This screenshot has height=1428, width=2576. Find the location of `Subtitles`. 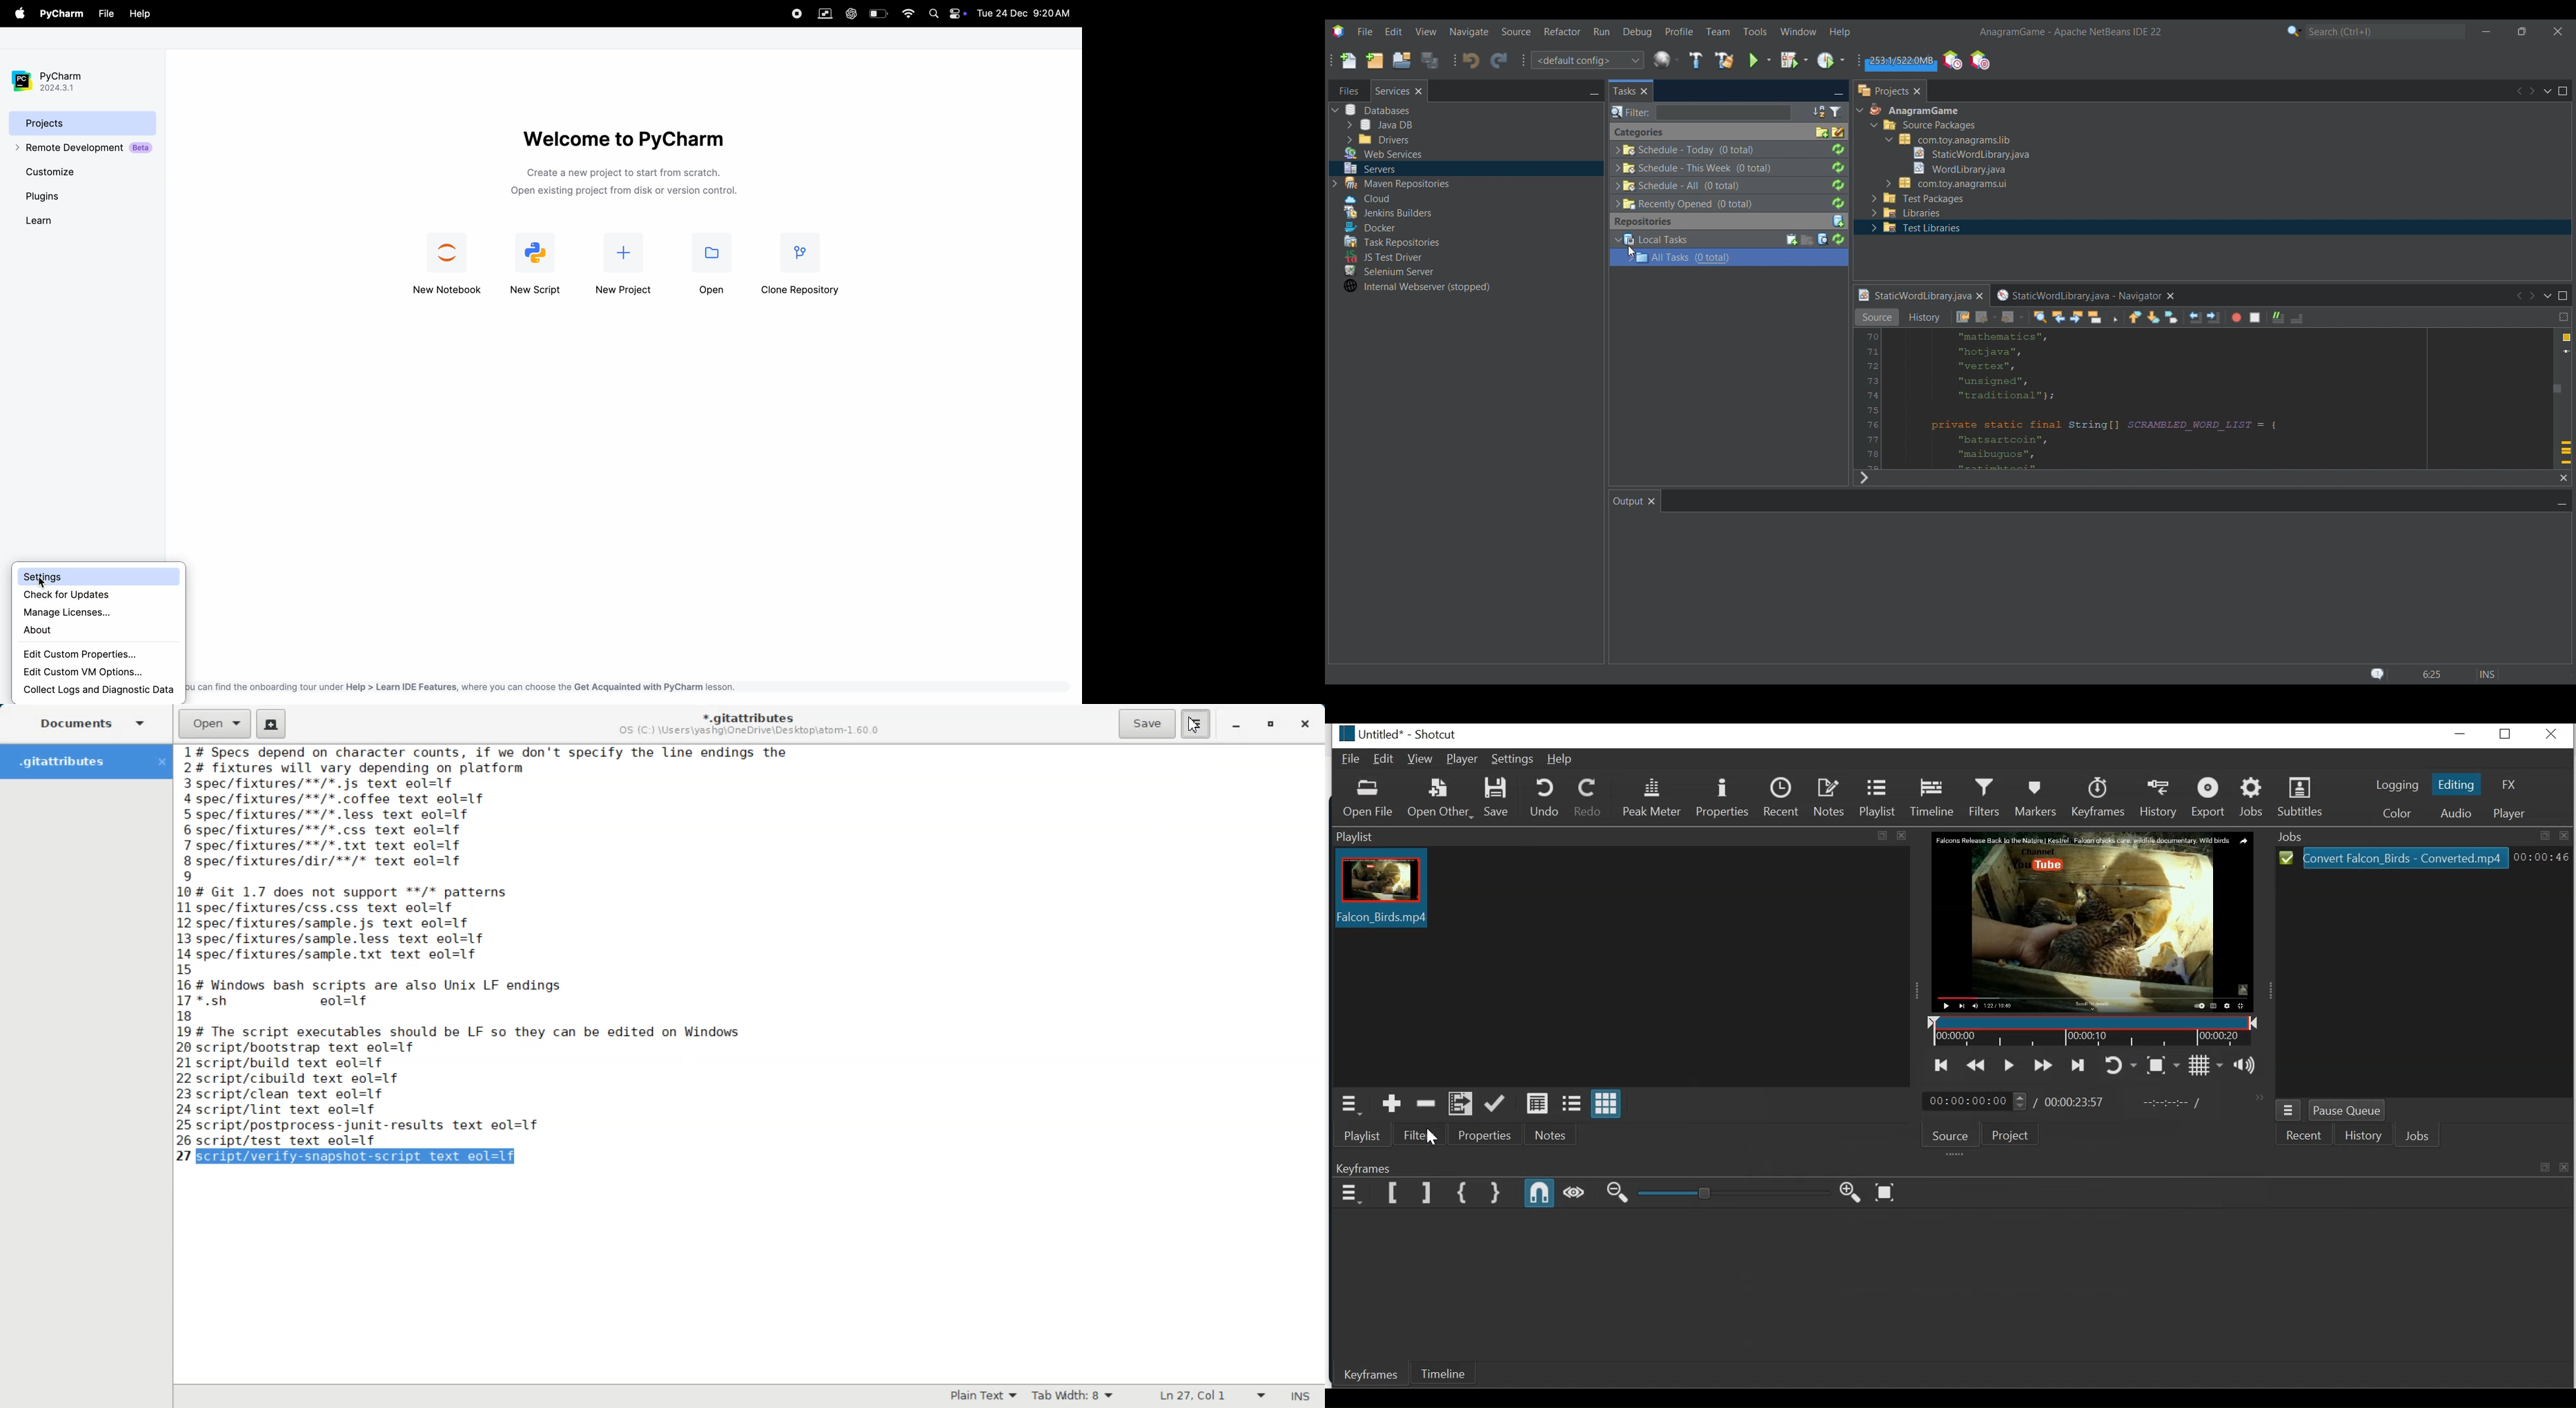

Subtitles is located at coordinates (2301, 797).